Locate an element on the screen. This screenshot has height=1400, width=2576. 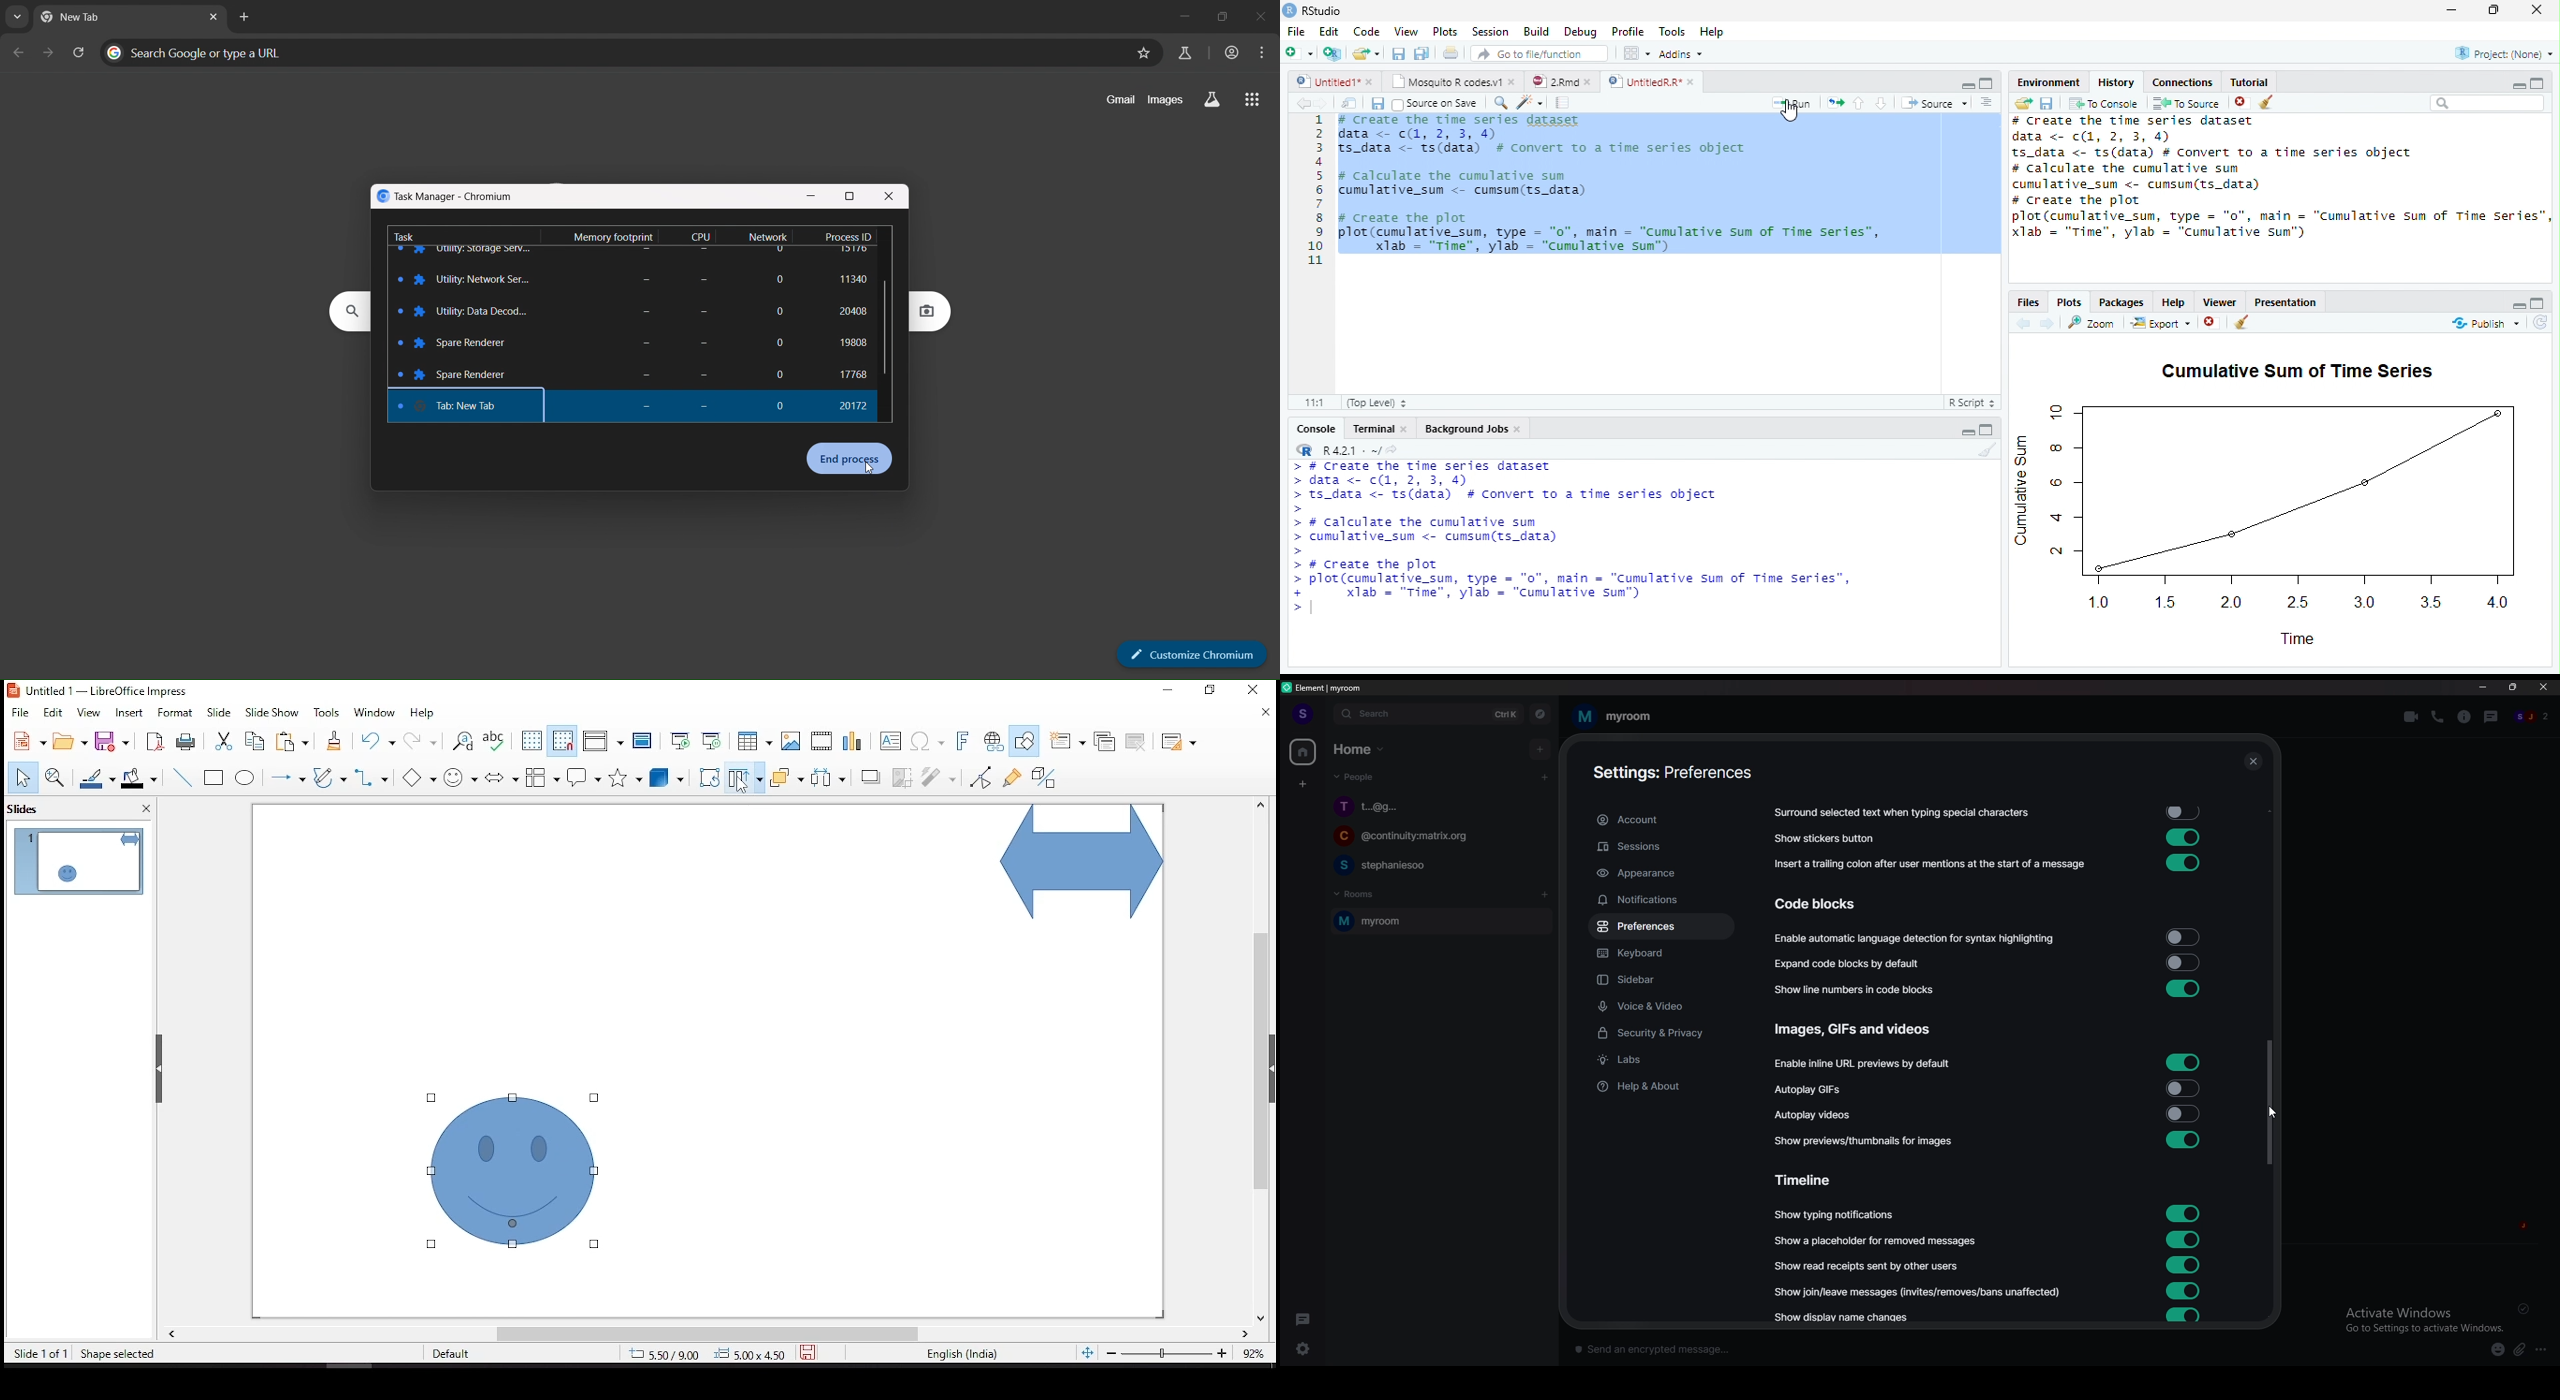
new is located at coordinates (25, 742).